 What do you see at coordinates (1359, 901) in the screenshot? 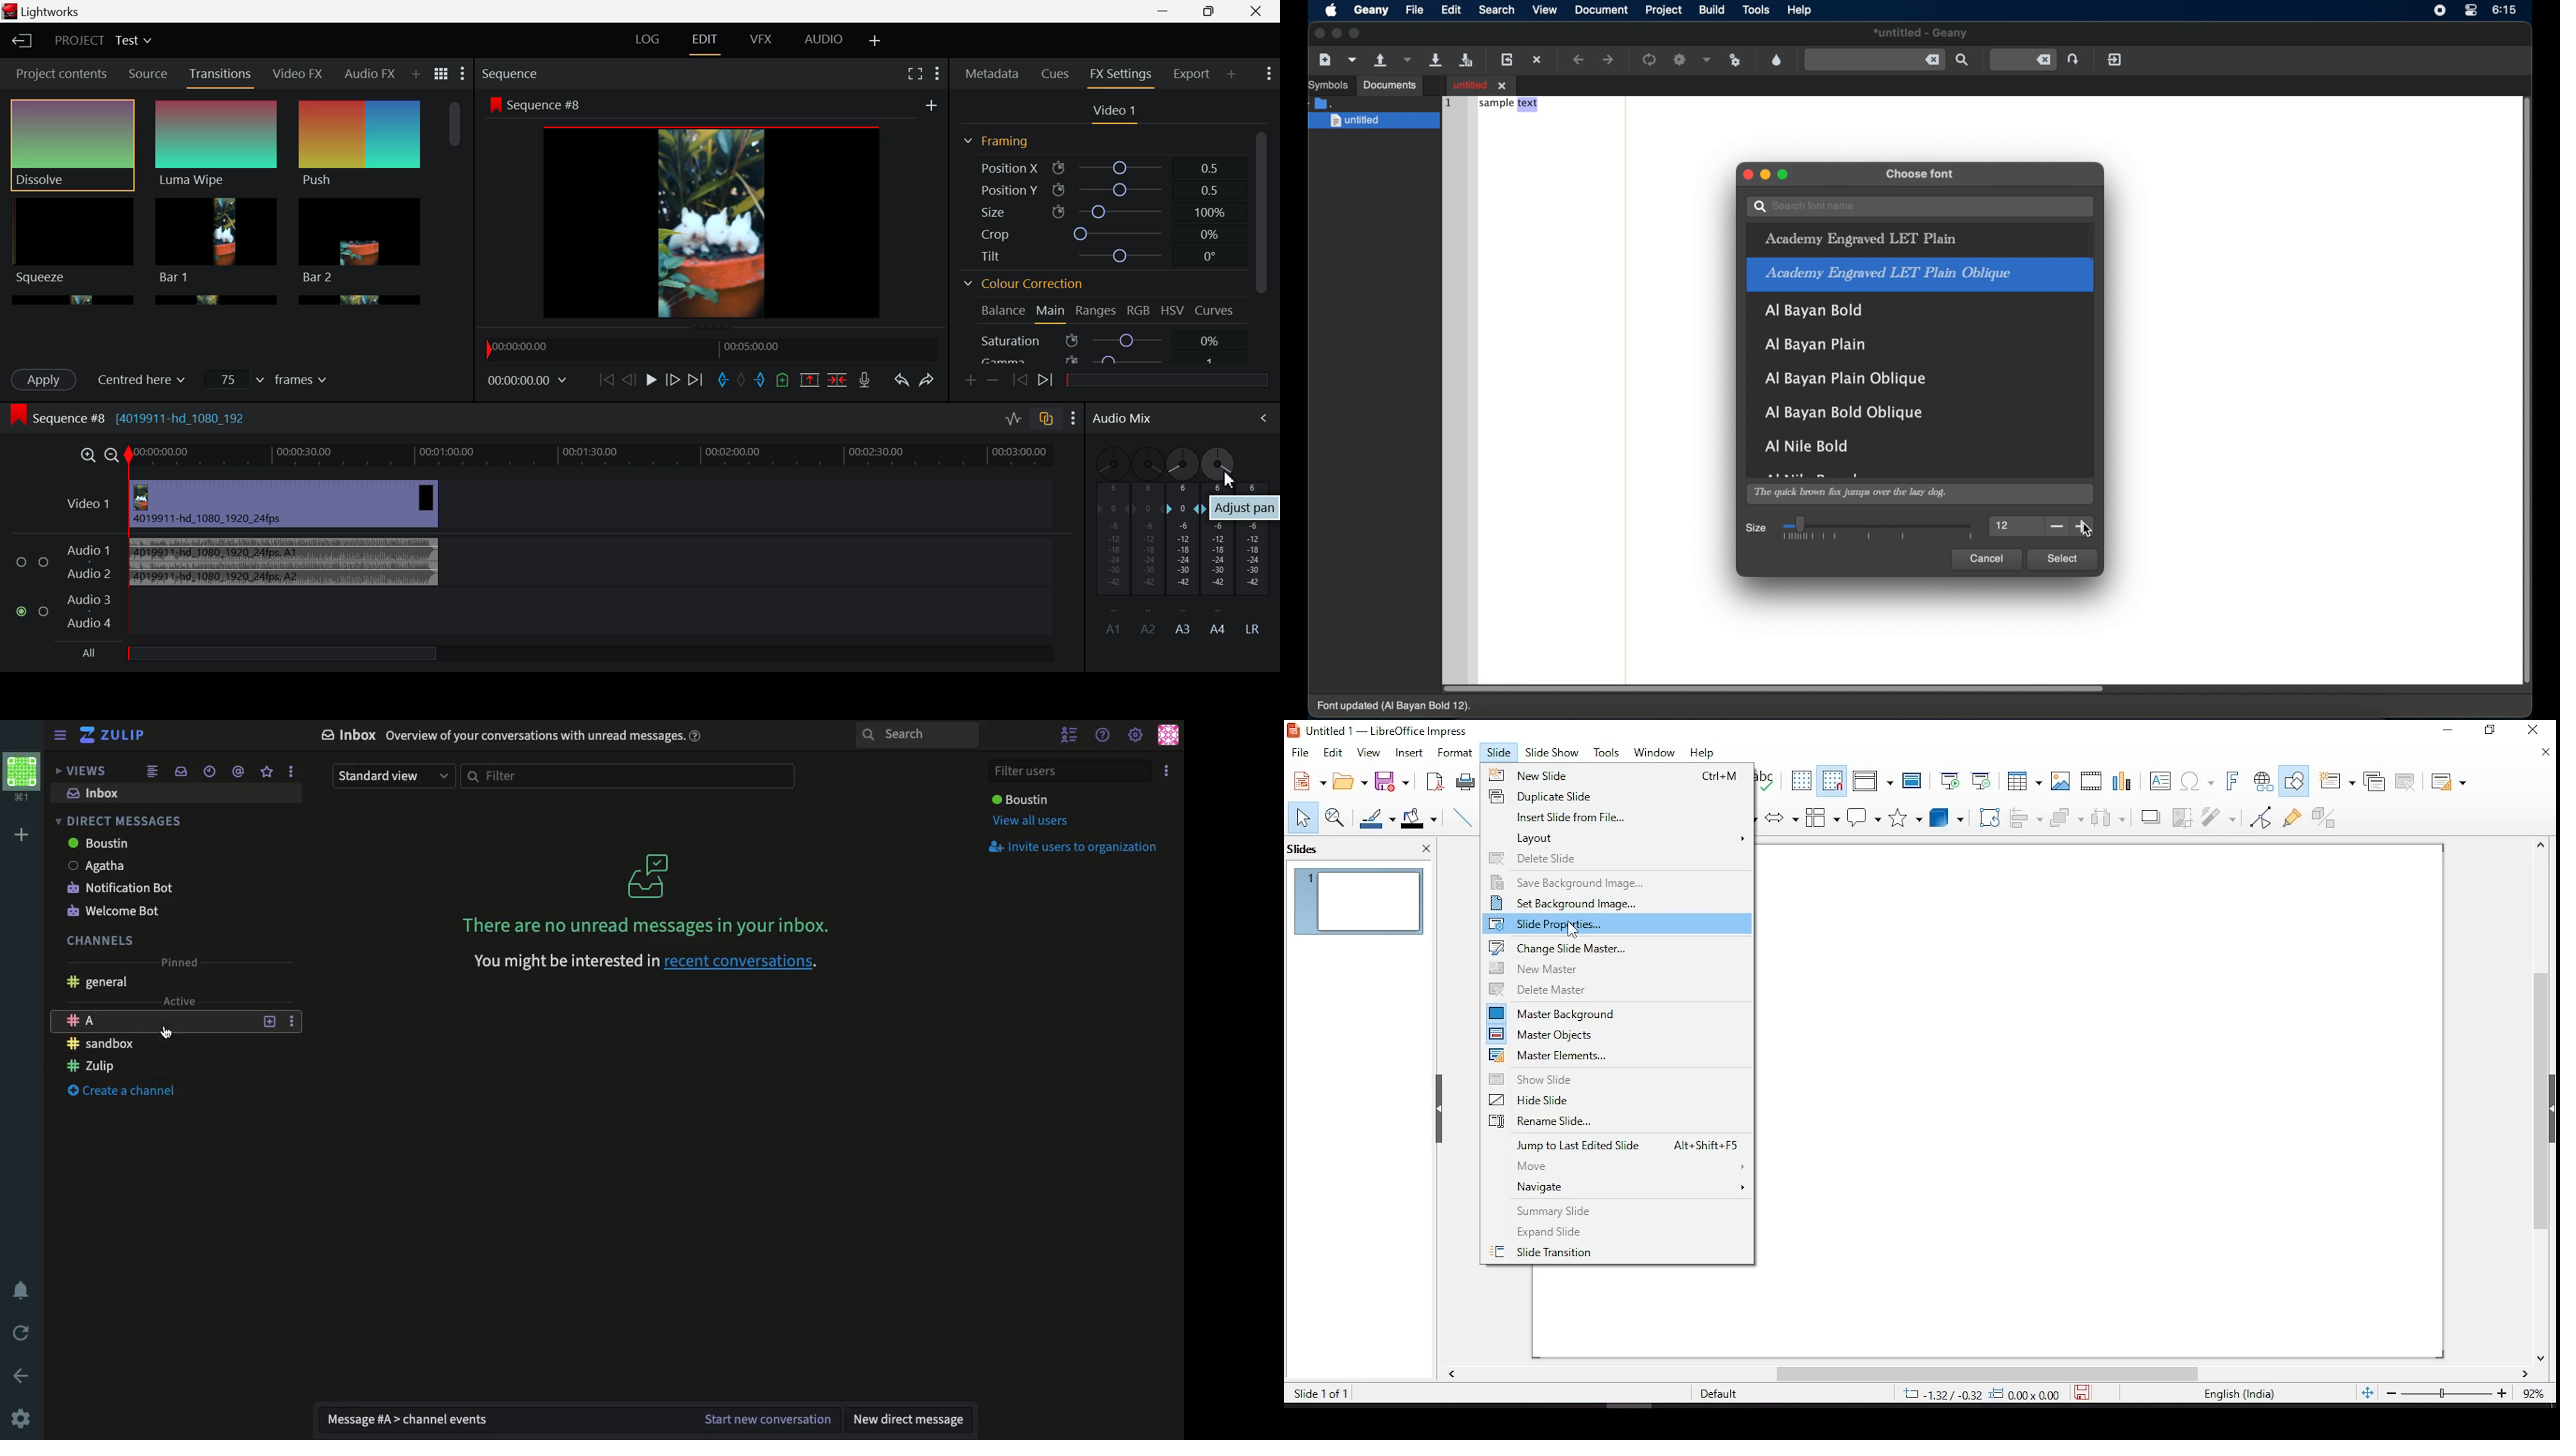
I see `slide 1` at bounding box center [1359, 901].